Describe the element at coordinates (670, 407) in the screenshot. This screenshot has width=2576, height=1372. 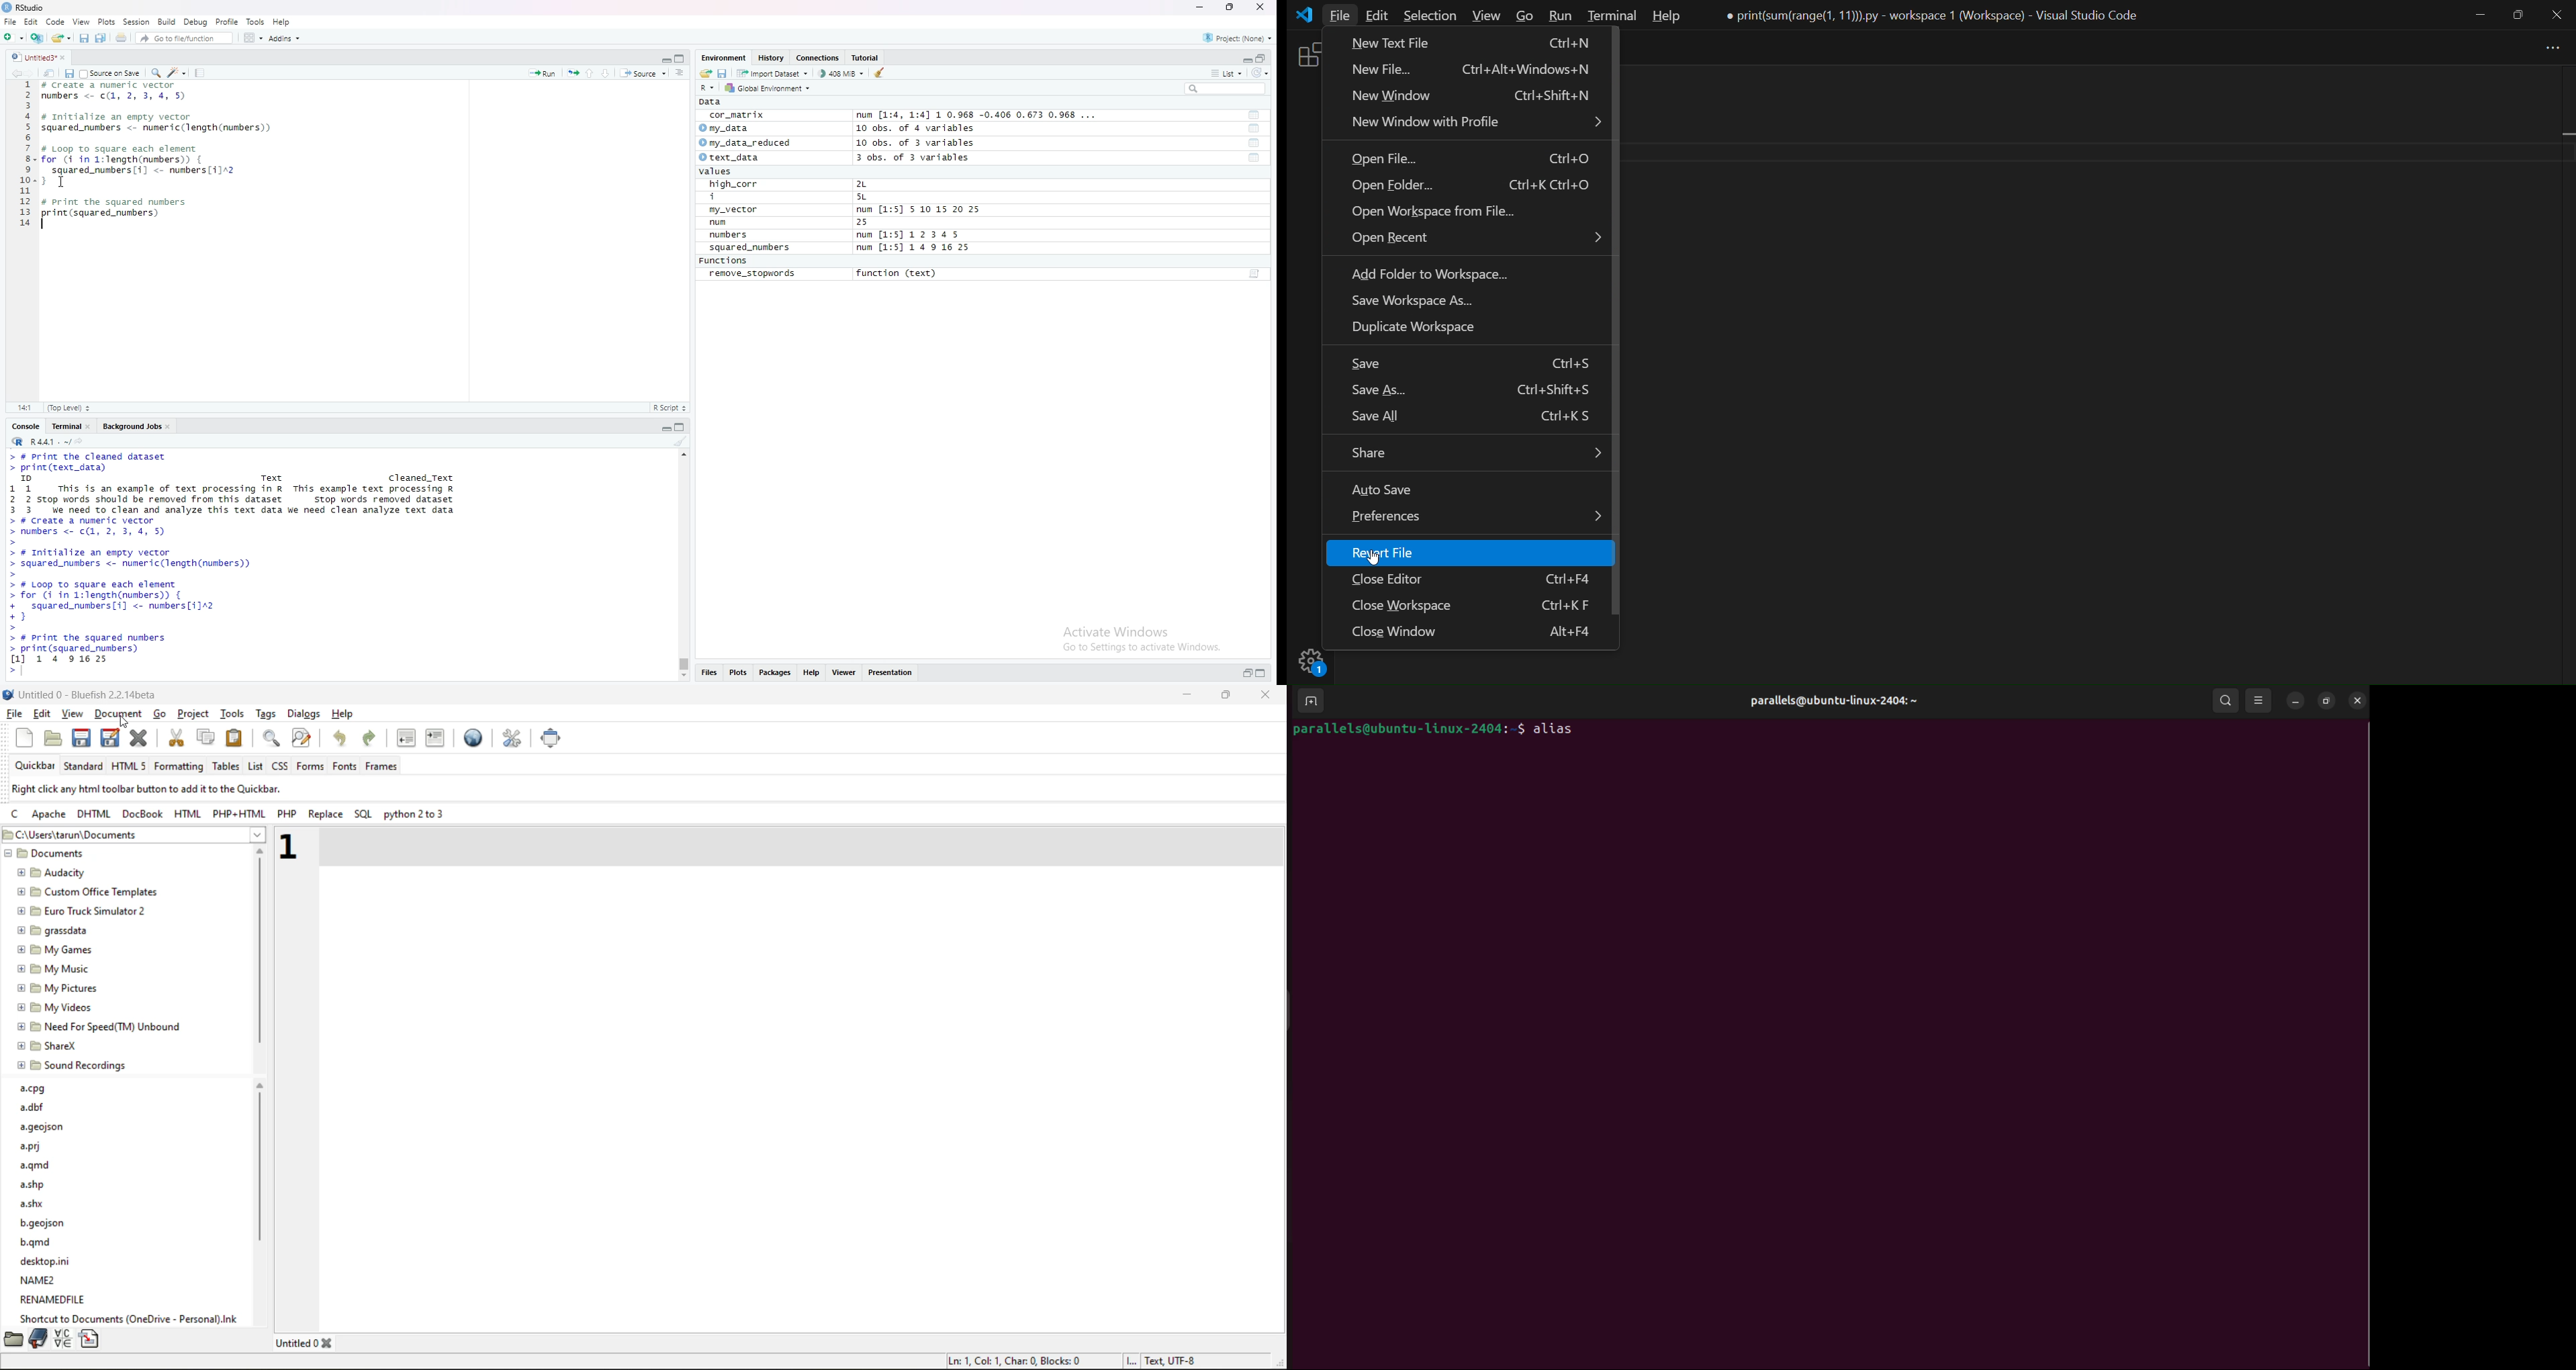
I see `R Script` at that location.